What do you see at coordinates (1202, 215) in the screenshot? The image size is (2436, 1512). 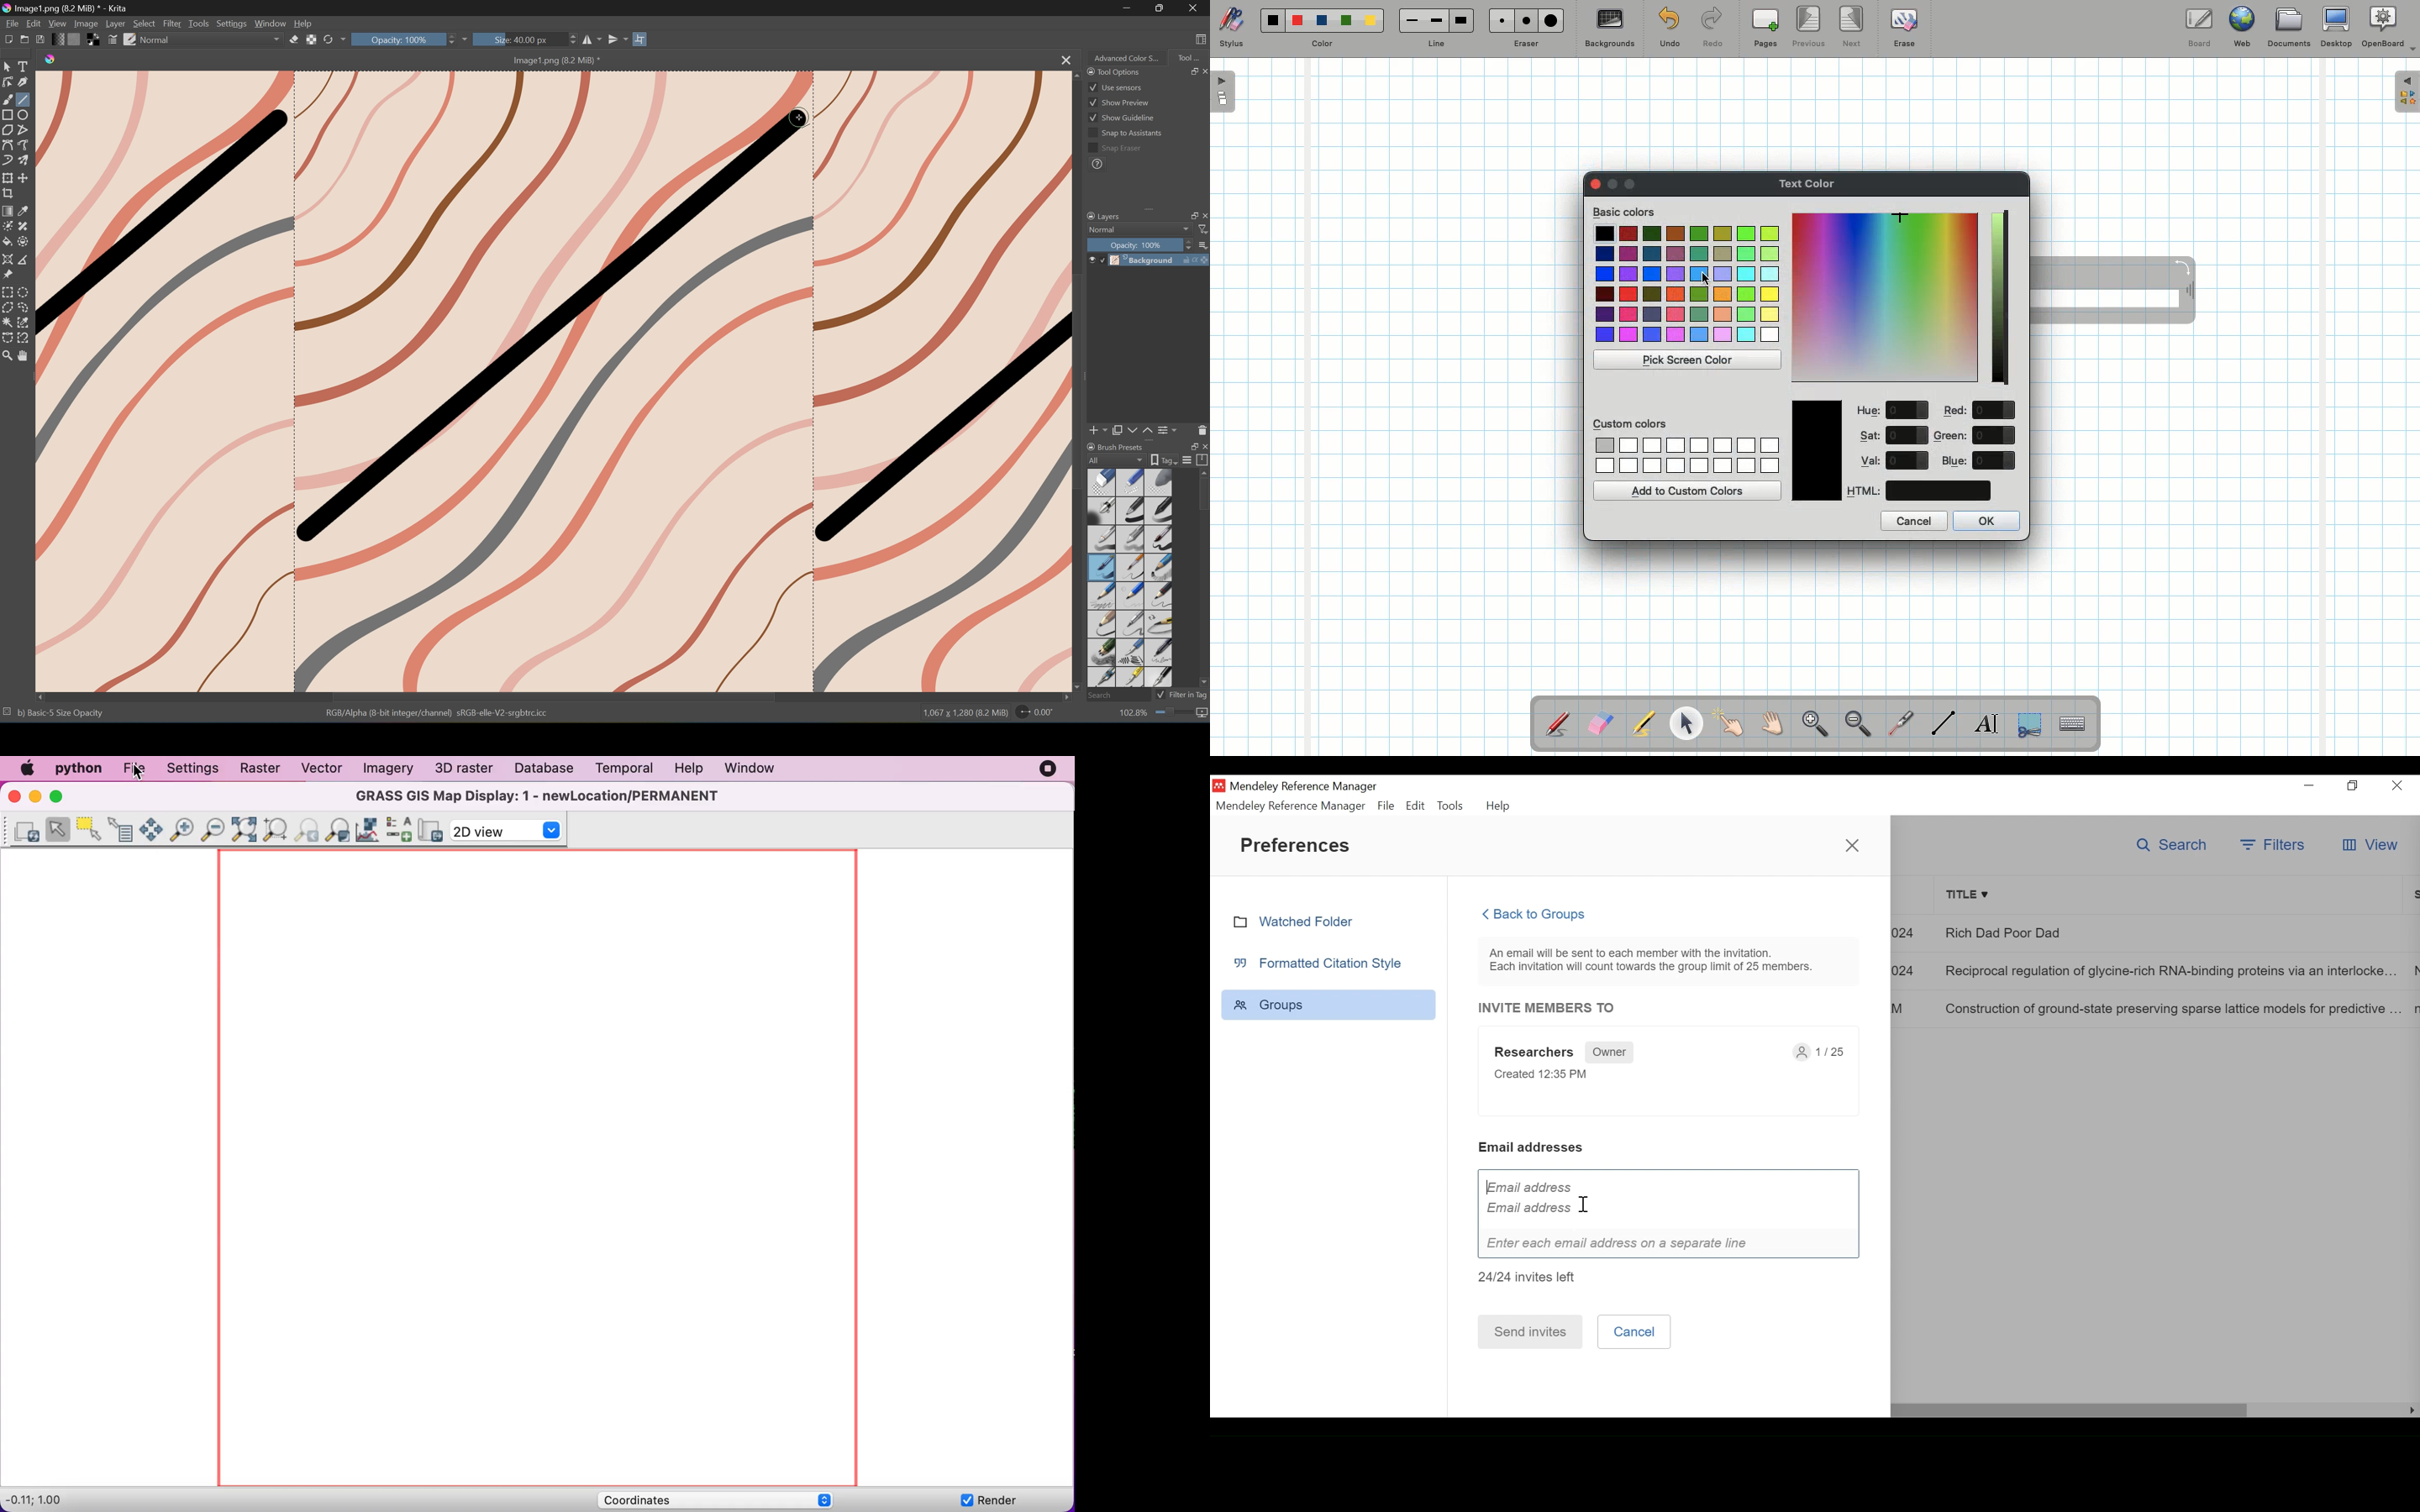 I see `Close` at bounding box center [1202, 215].